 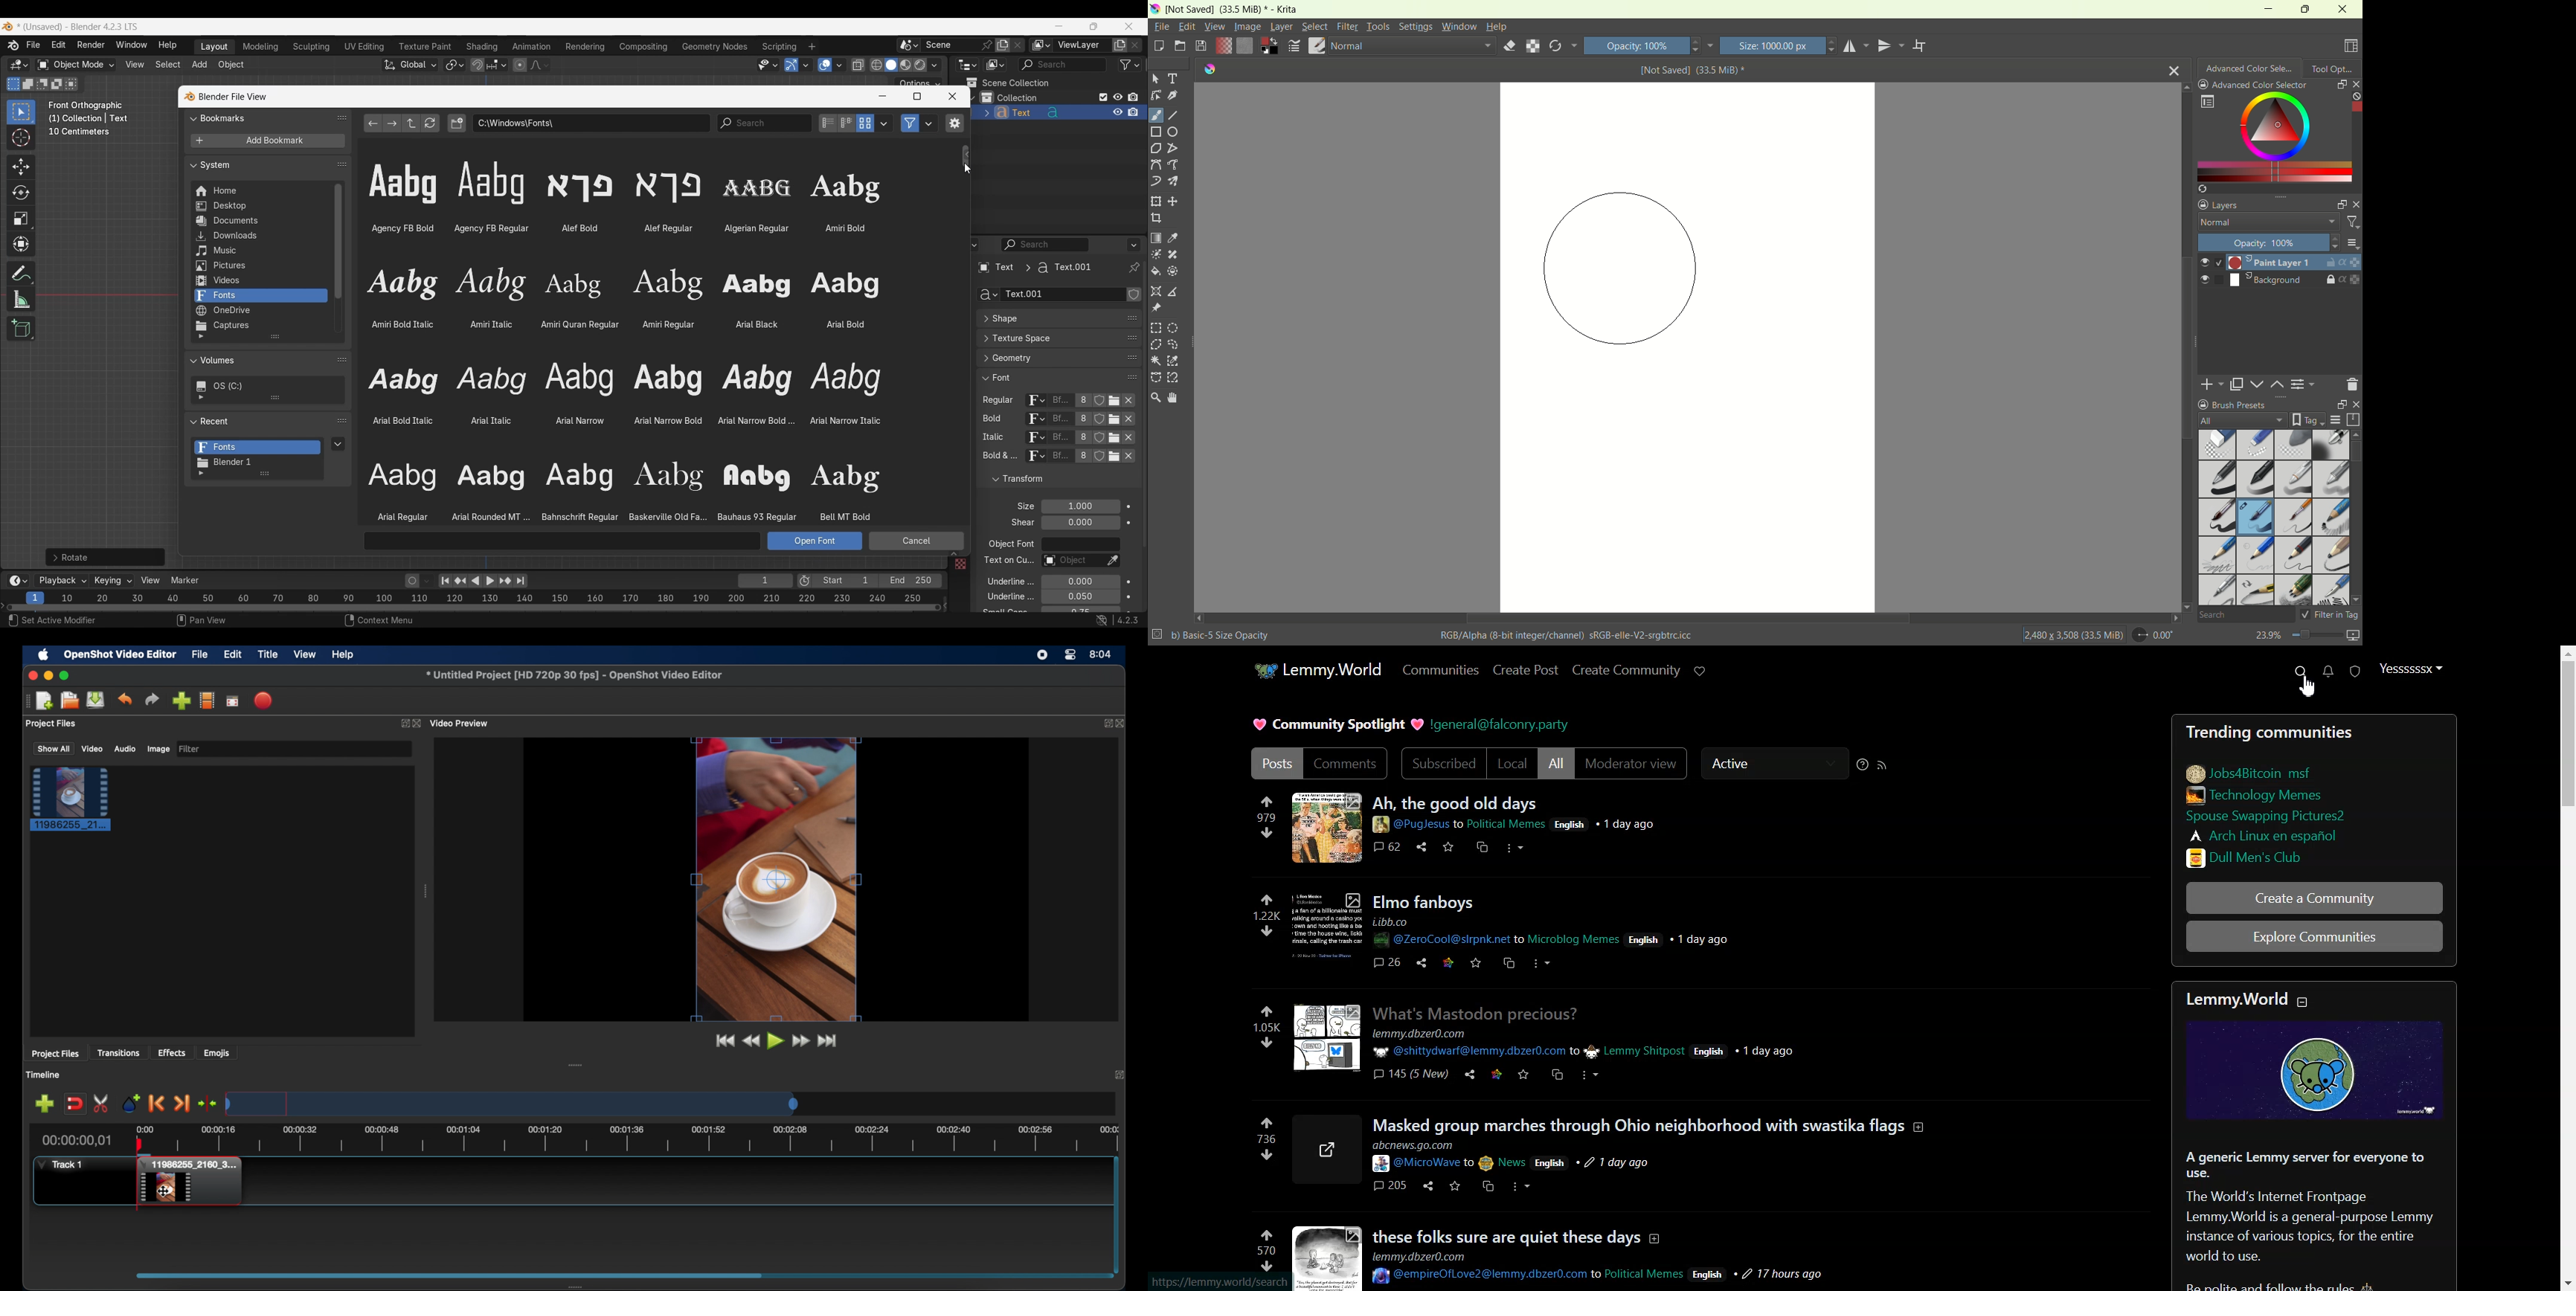 What do you see at coordinates (2239, 1000) in the screenshot?
I see `text` at bounding box center [2239, 1000].